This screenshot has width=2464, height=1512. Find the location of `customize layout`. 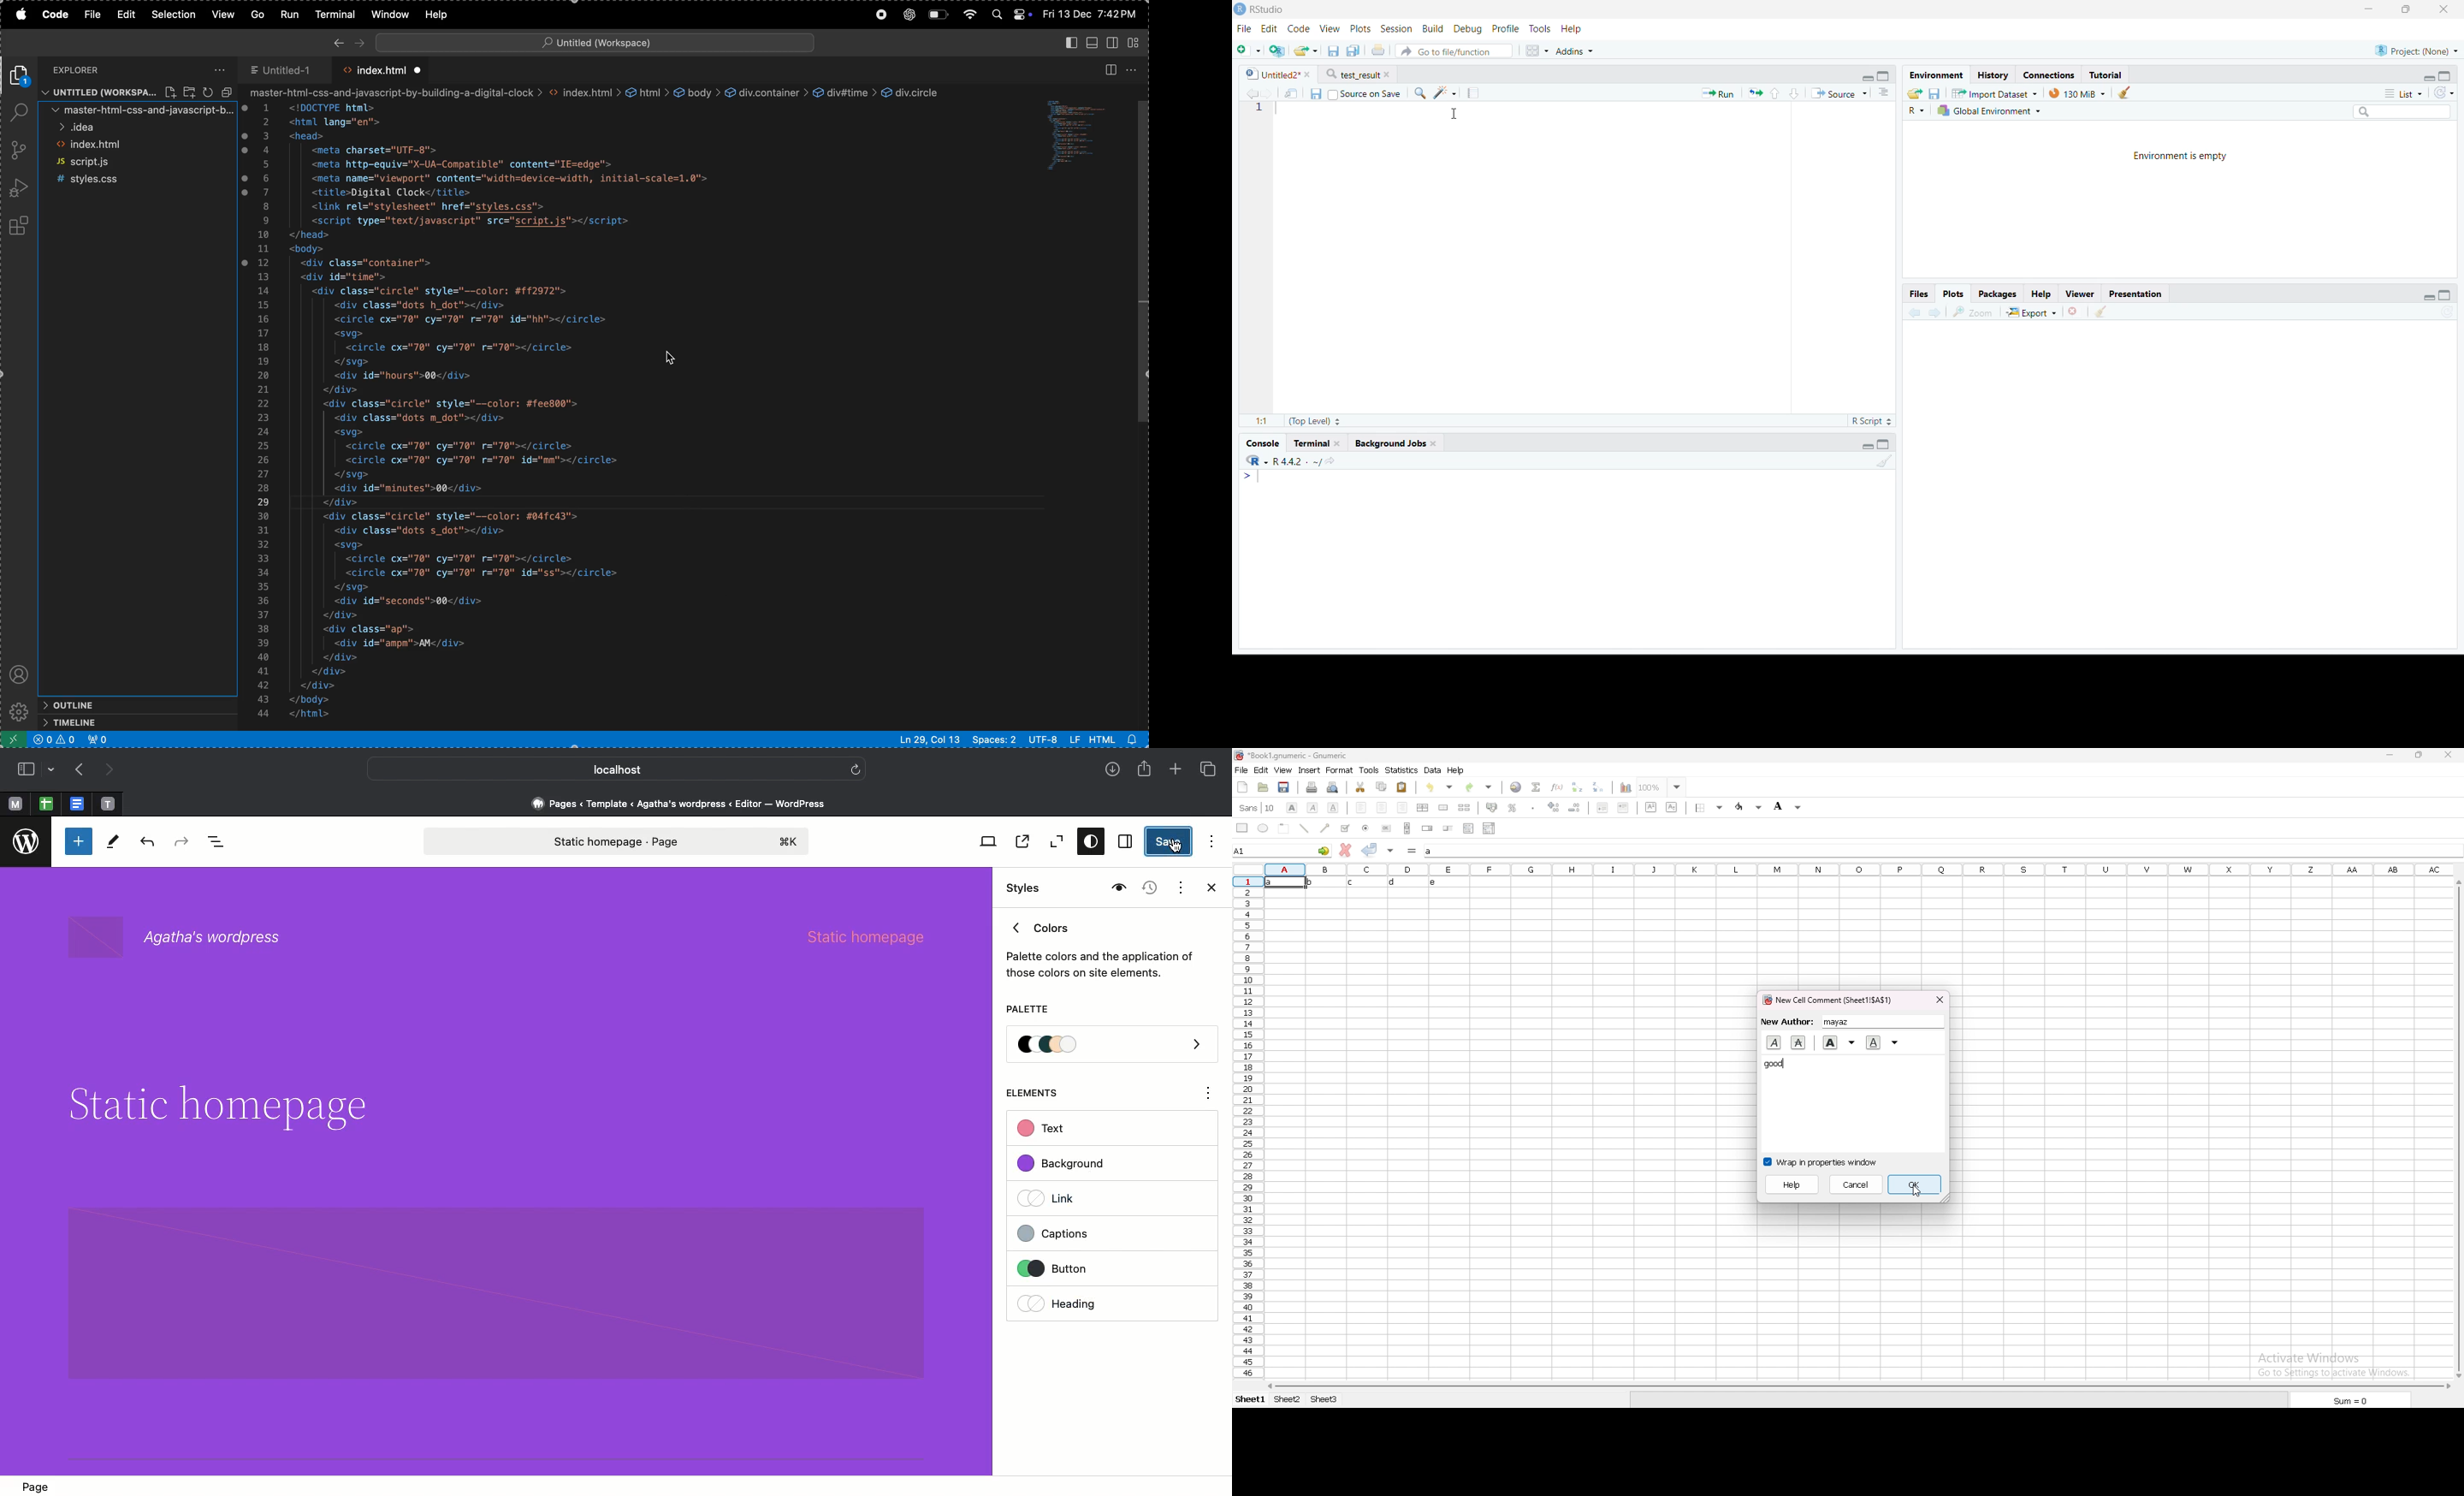

customize layout is located at coordinates (1138, 41).